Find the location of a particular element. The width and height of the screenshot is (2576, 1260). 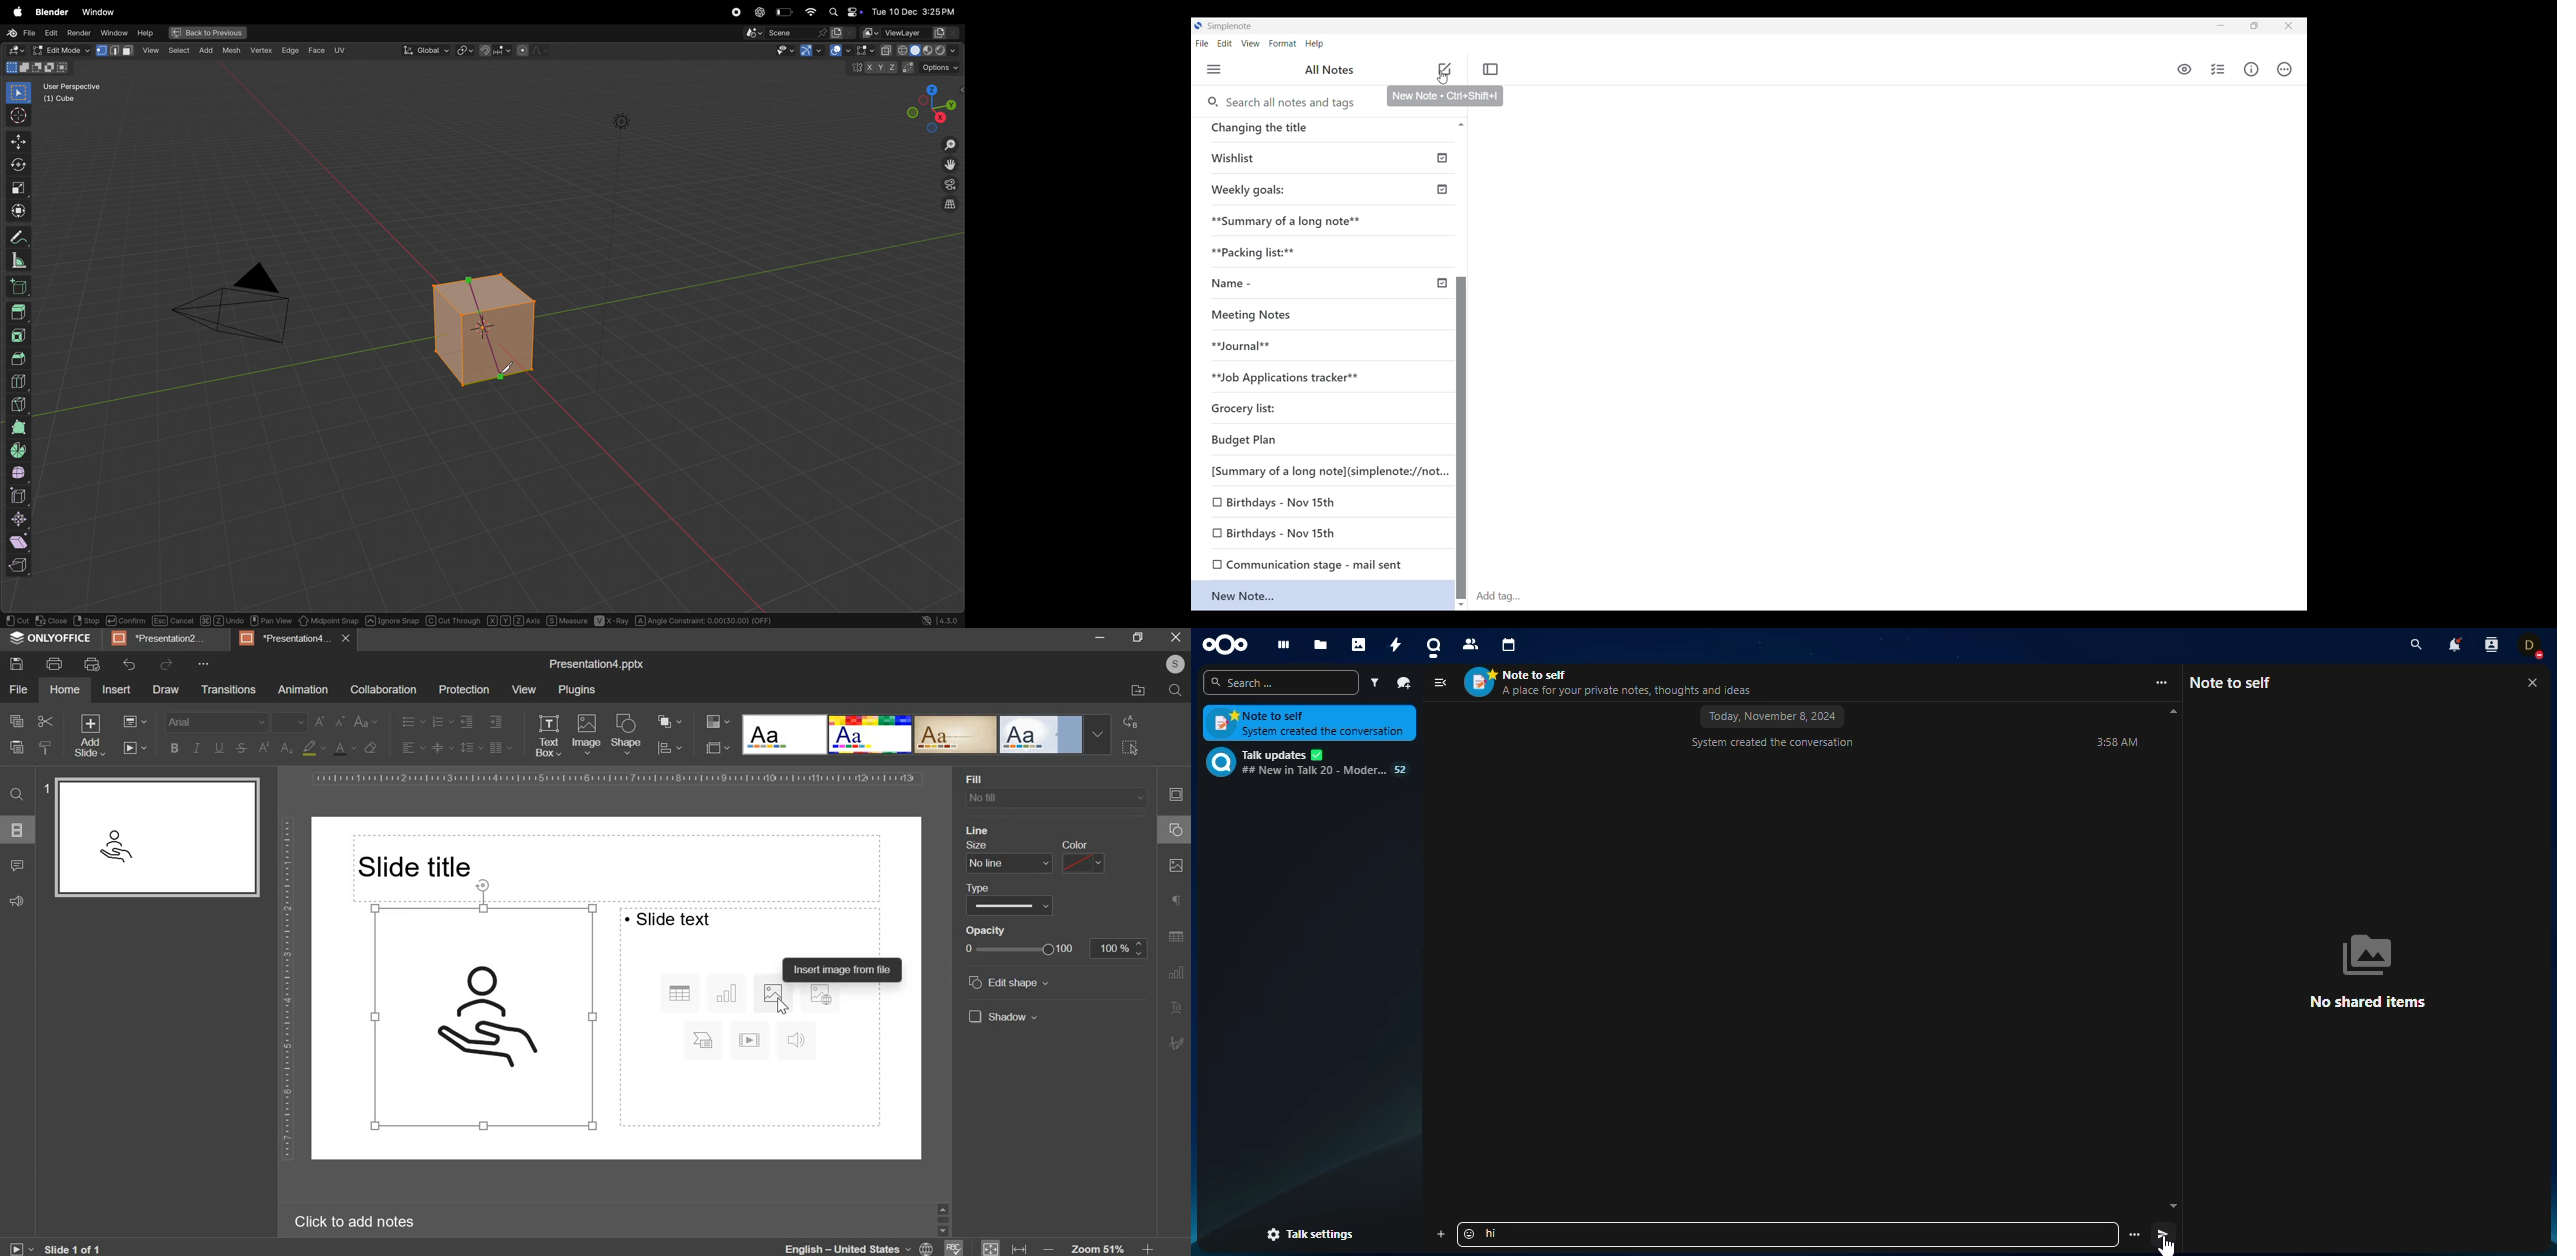

slide show is located at coordinates (20, 1247).